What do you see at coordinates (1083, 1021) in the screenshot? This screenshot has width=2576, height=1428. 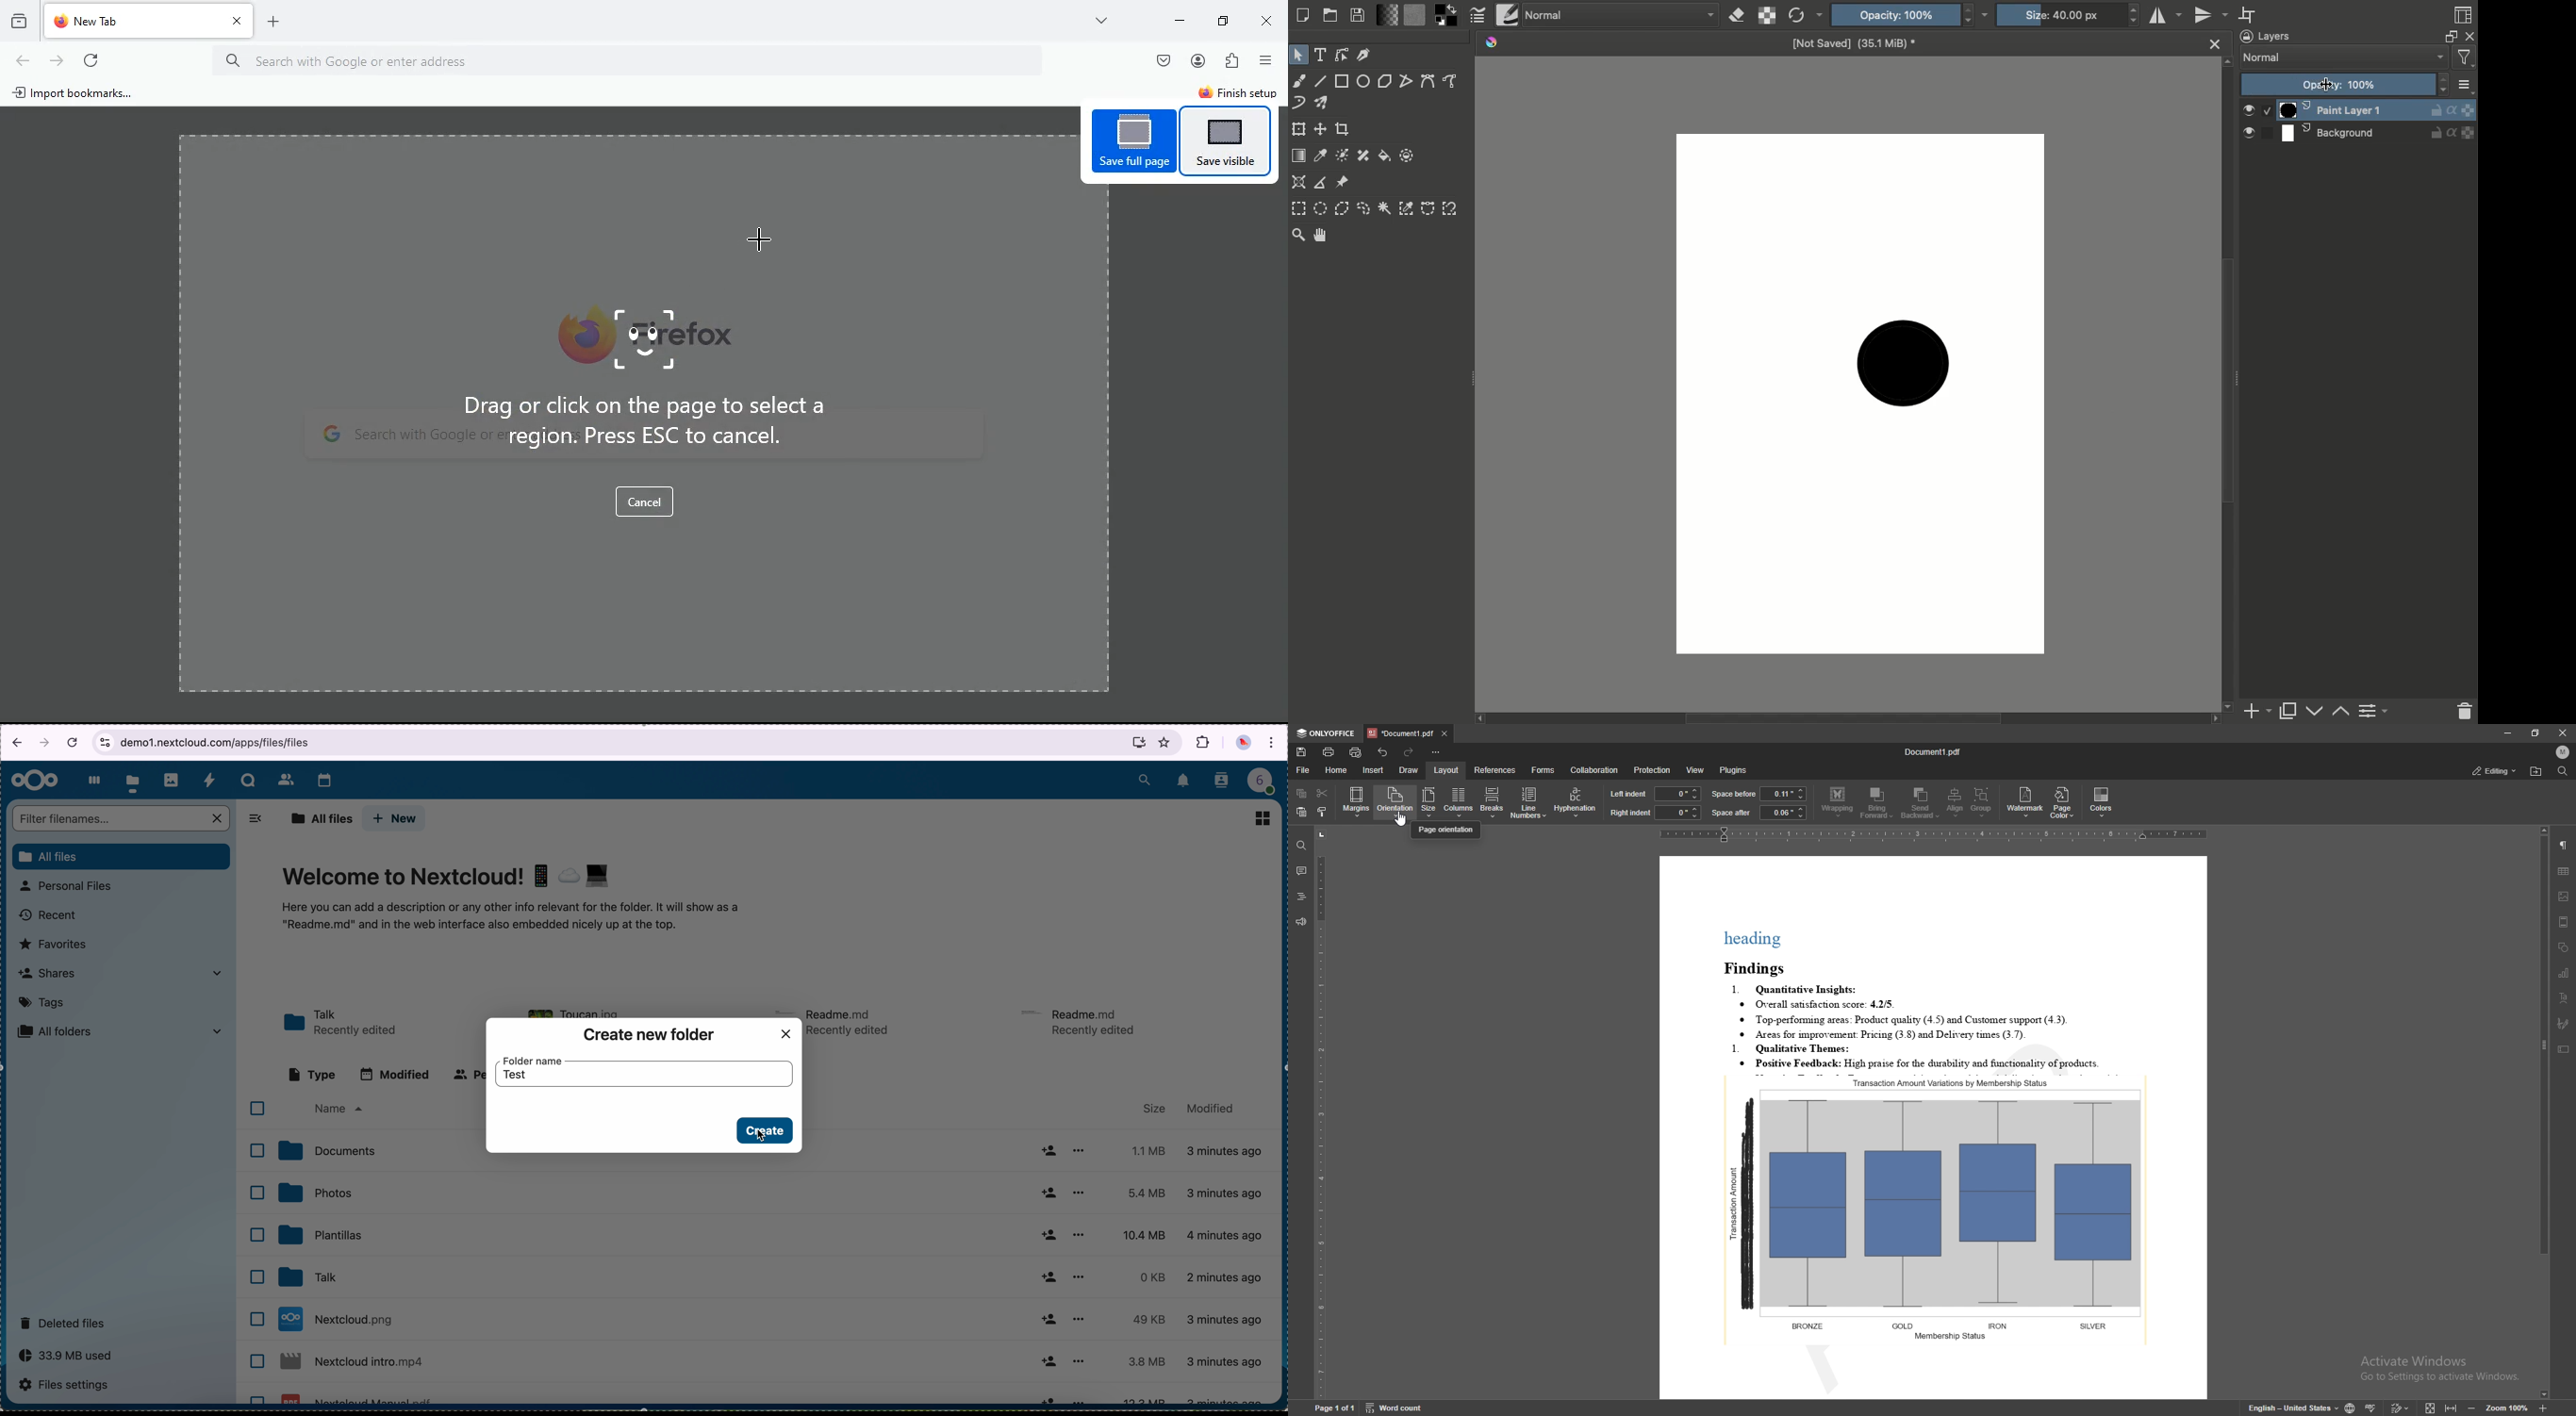 I see `readme file` at bounding box center [1083, 1021].